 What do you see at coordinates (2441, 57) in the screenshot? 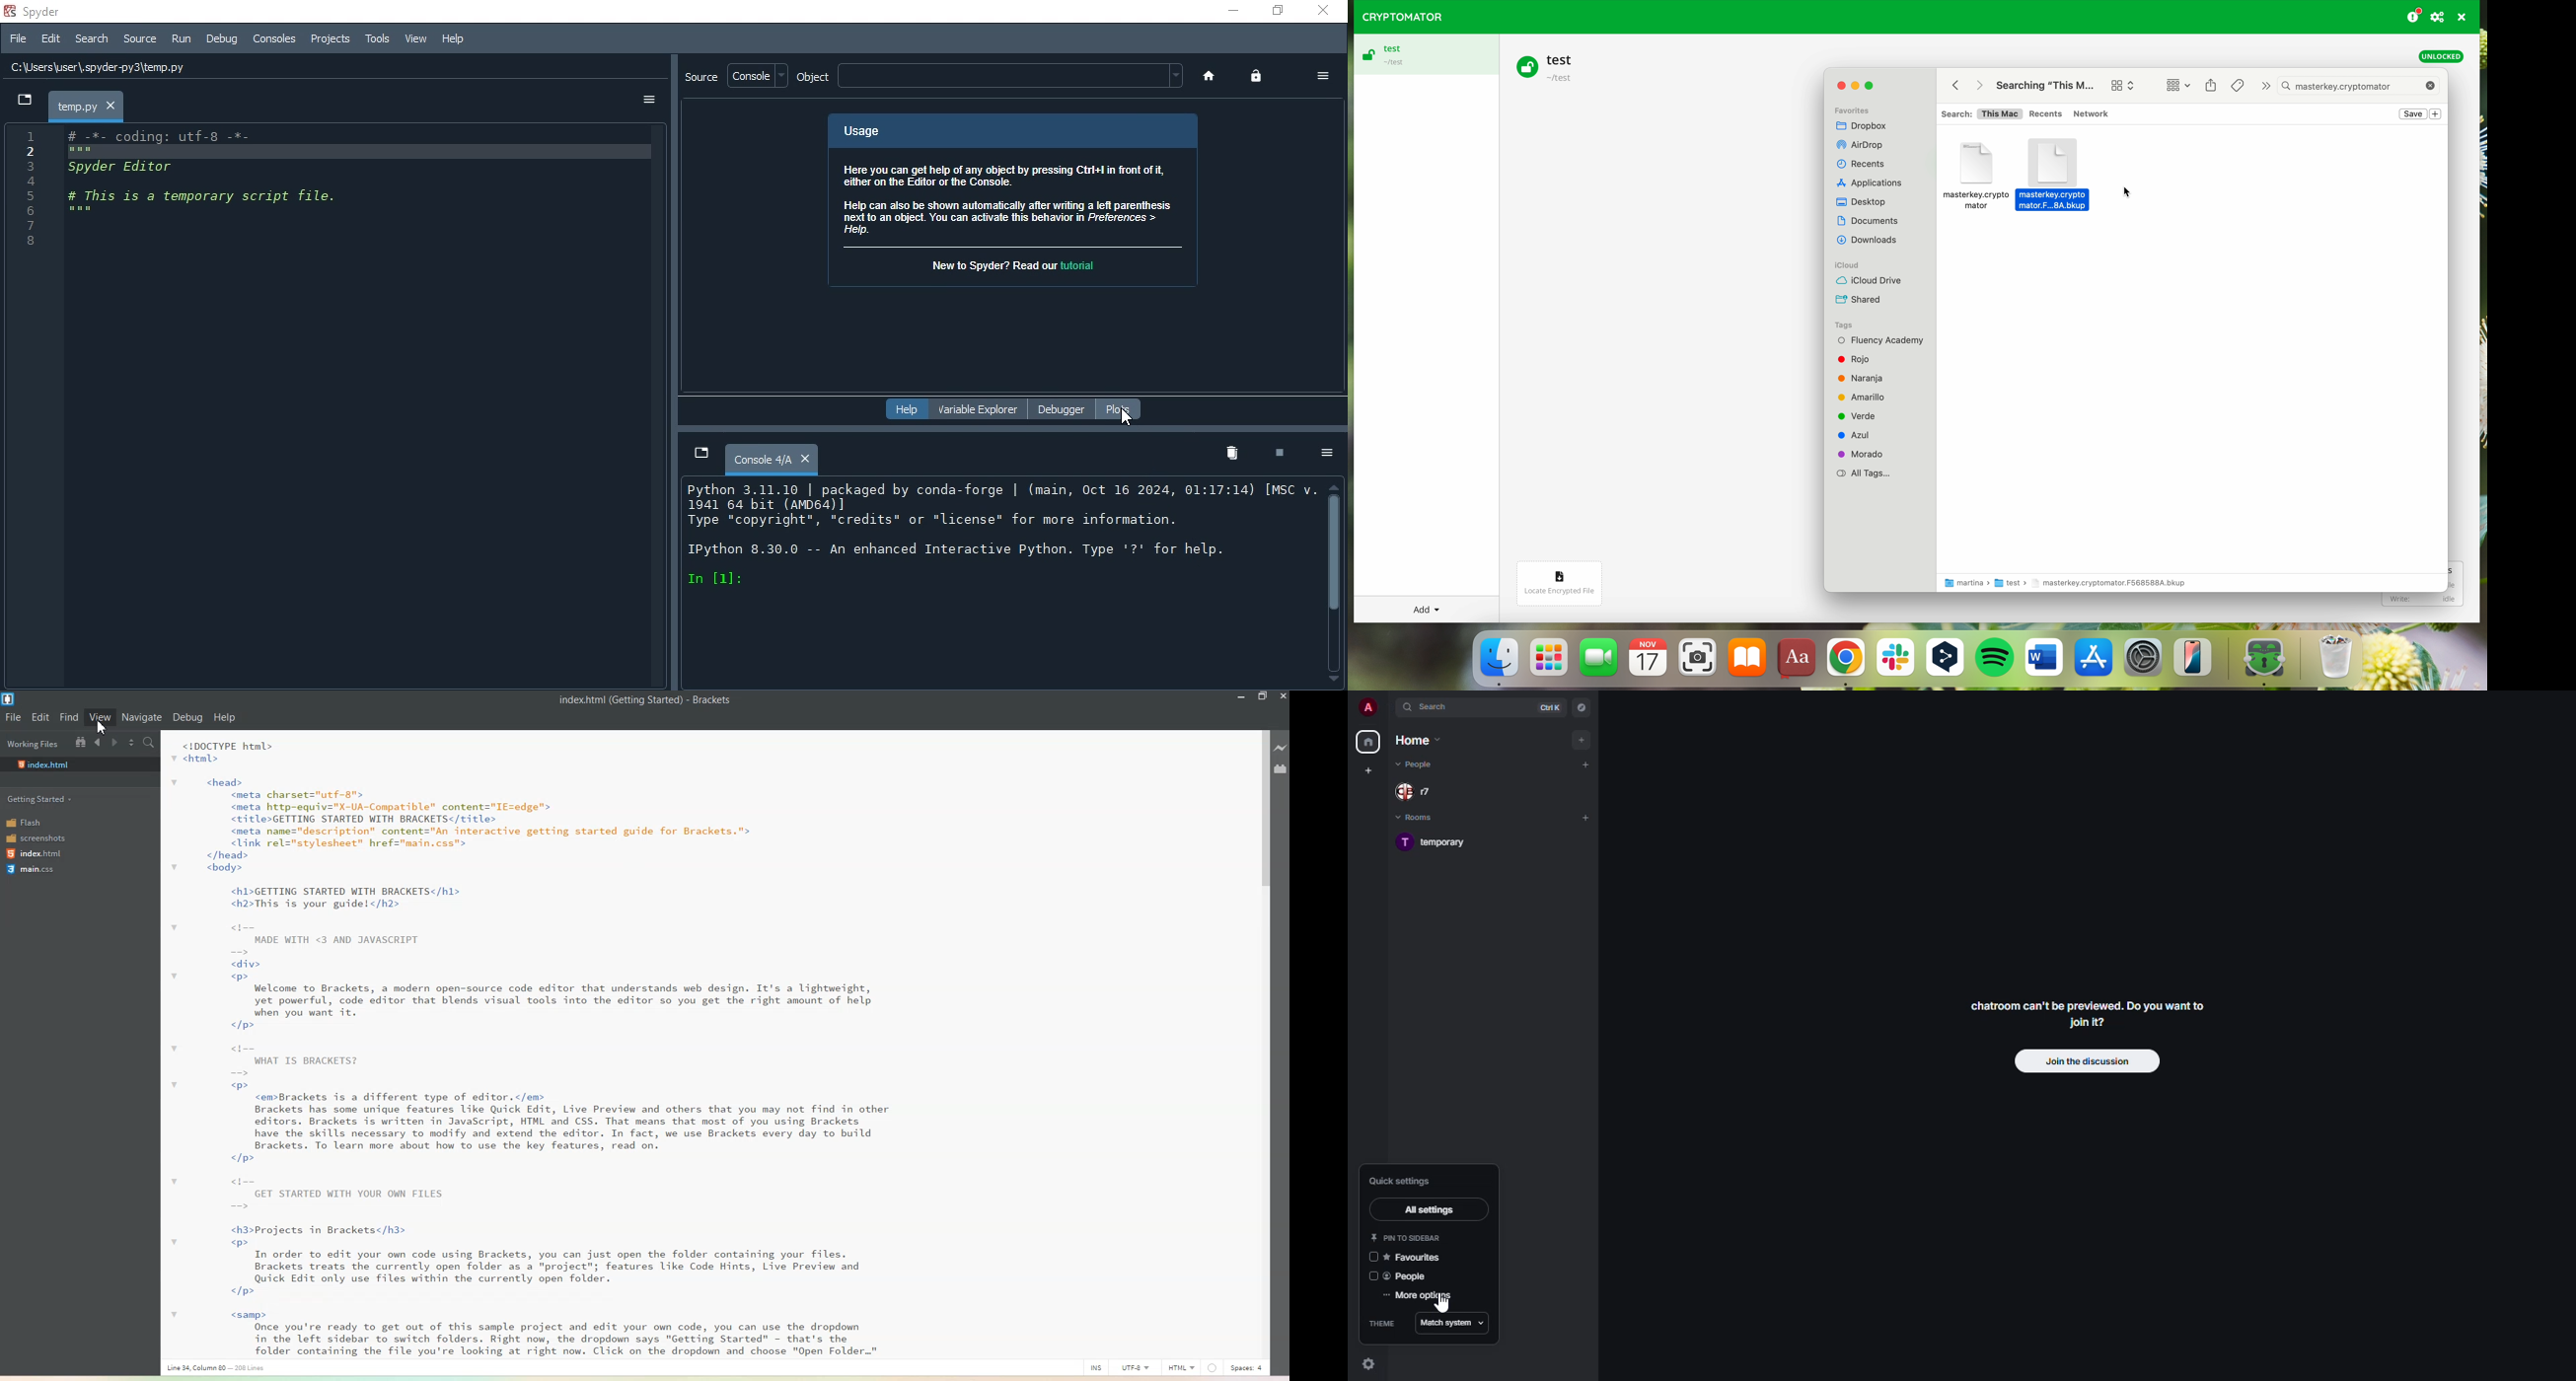
I see `unlocked` at bounding box center [2441, 57].